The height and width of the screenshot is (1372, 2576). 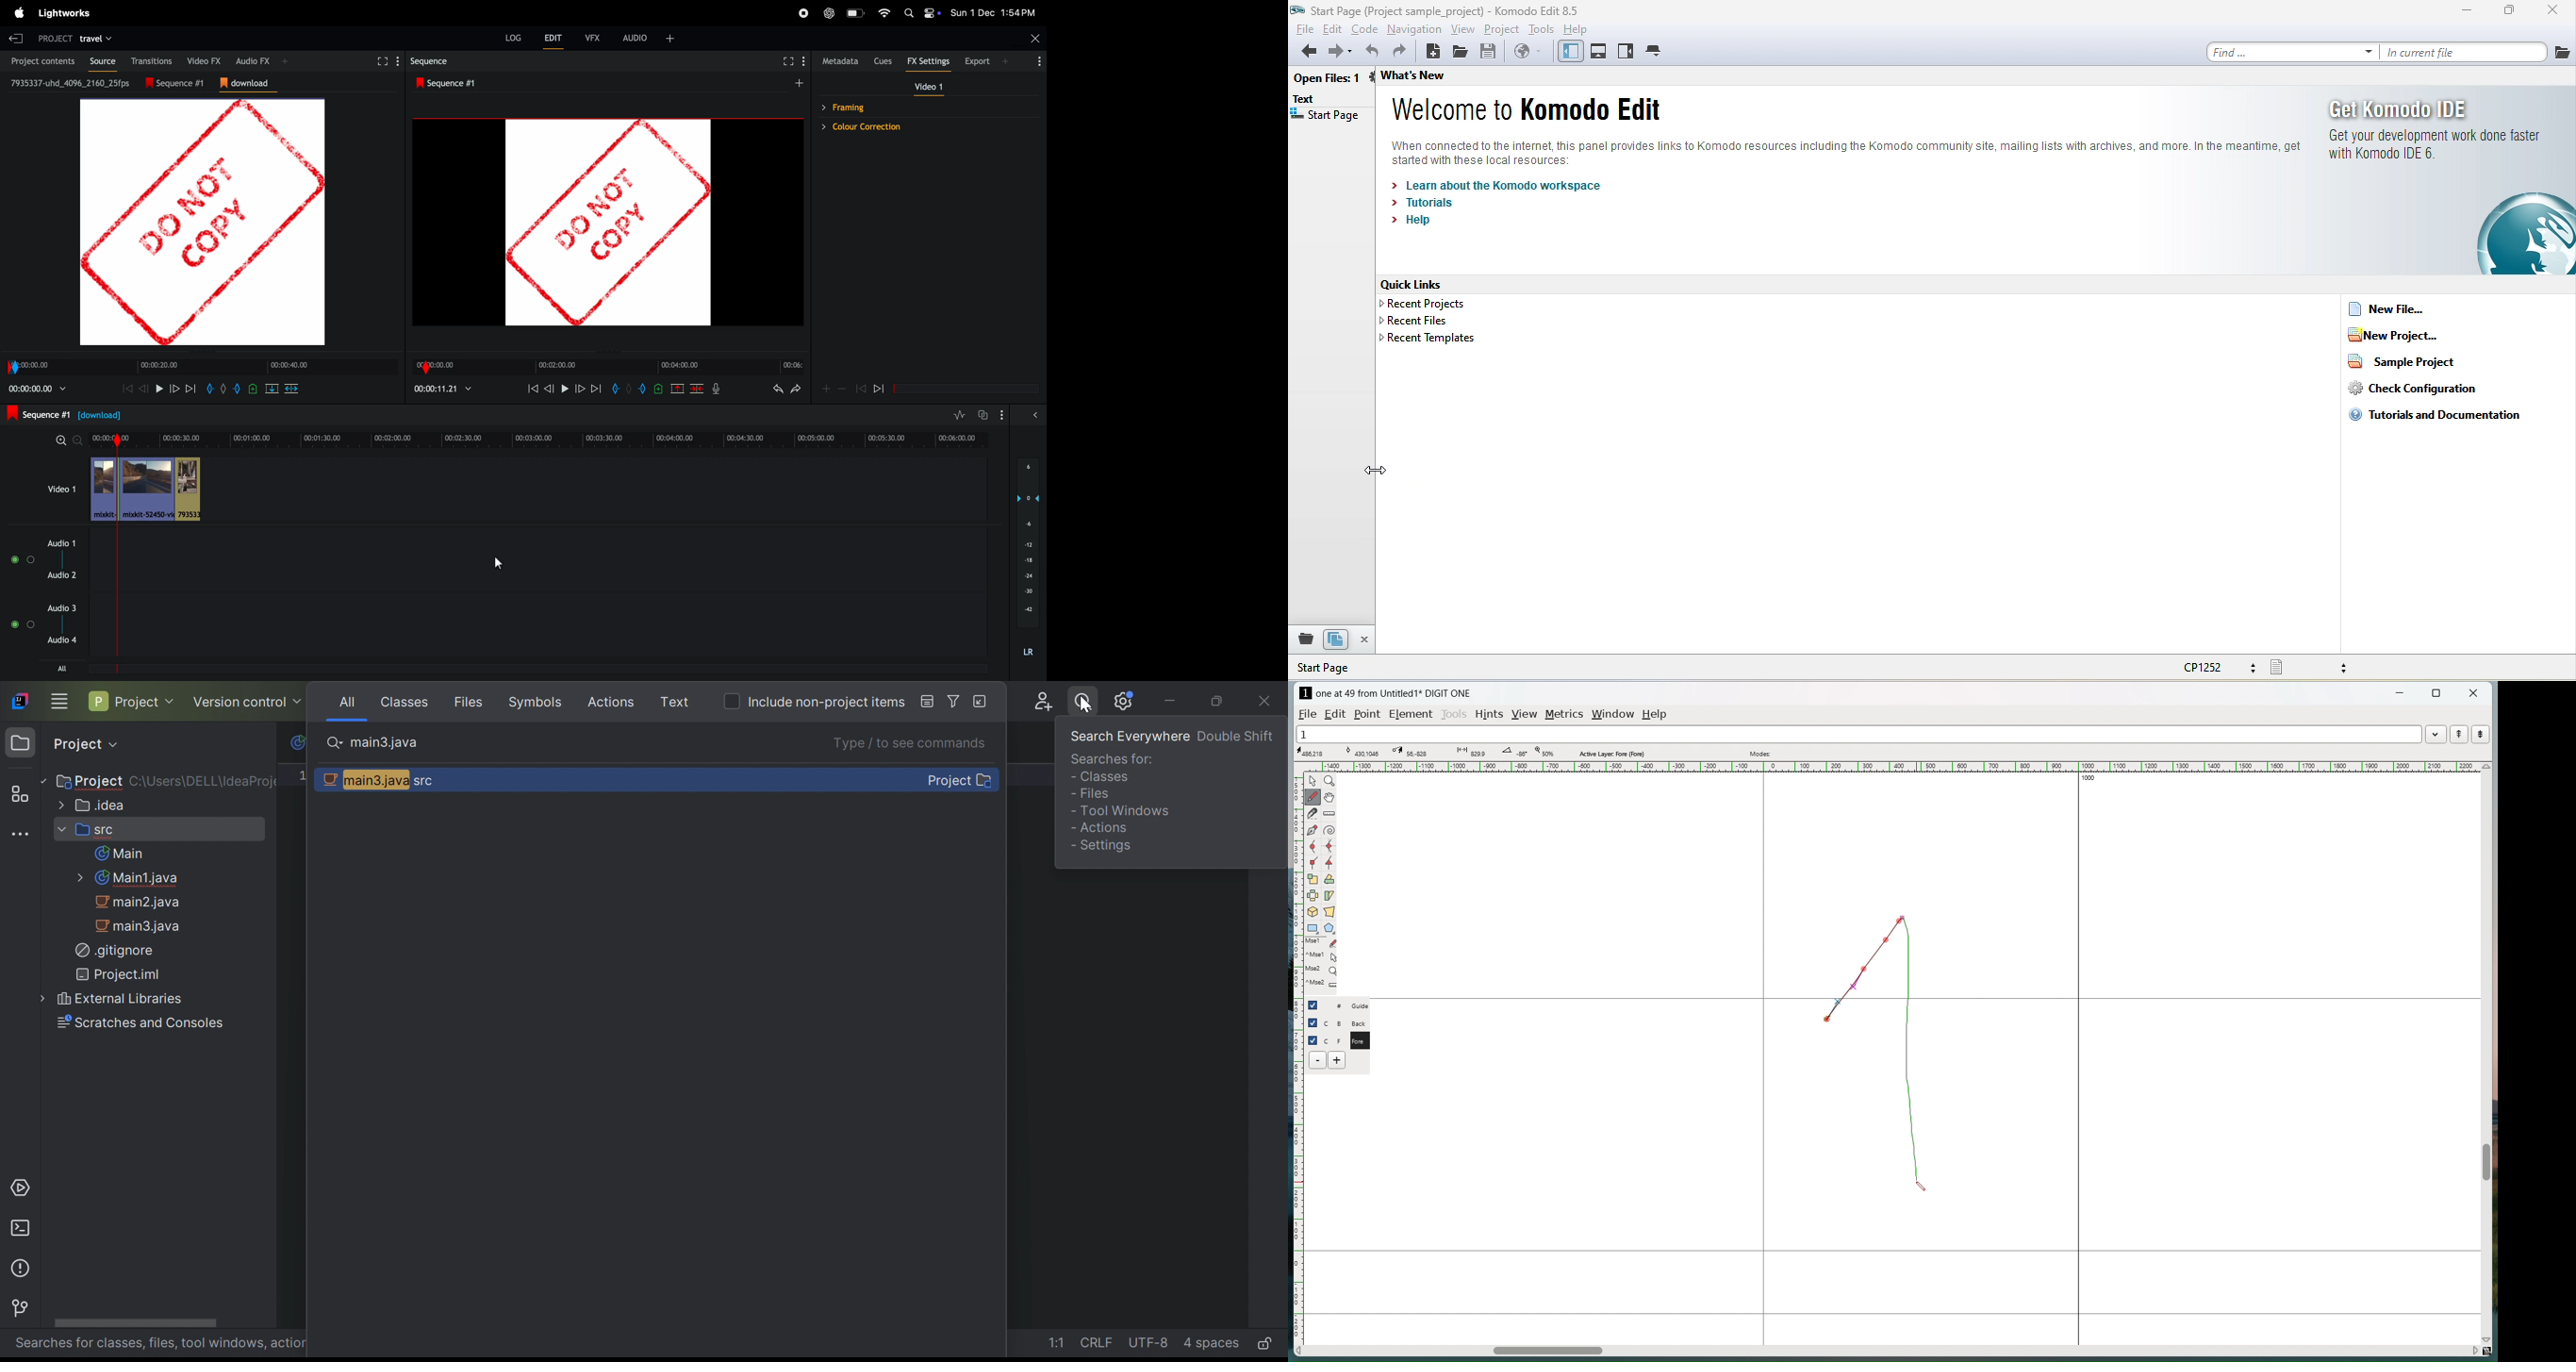 I want to click on Drag to change dimension, so click(x=204, y=351).